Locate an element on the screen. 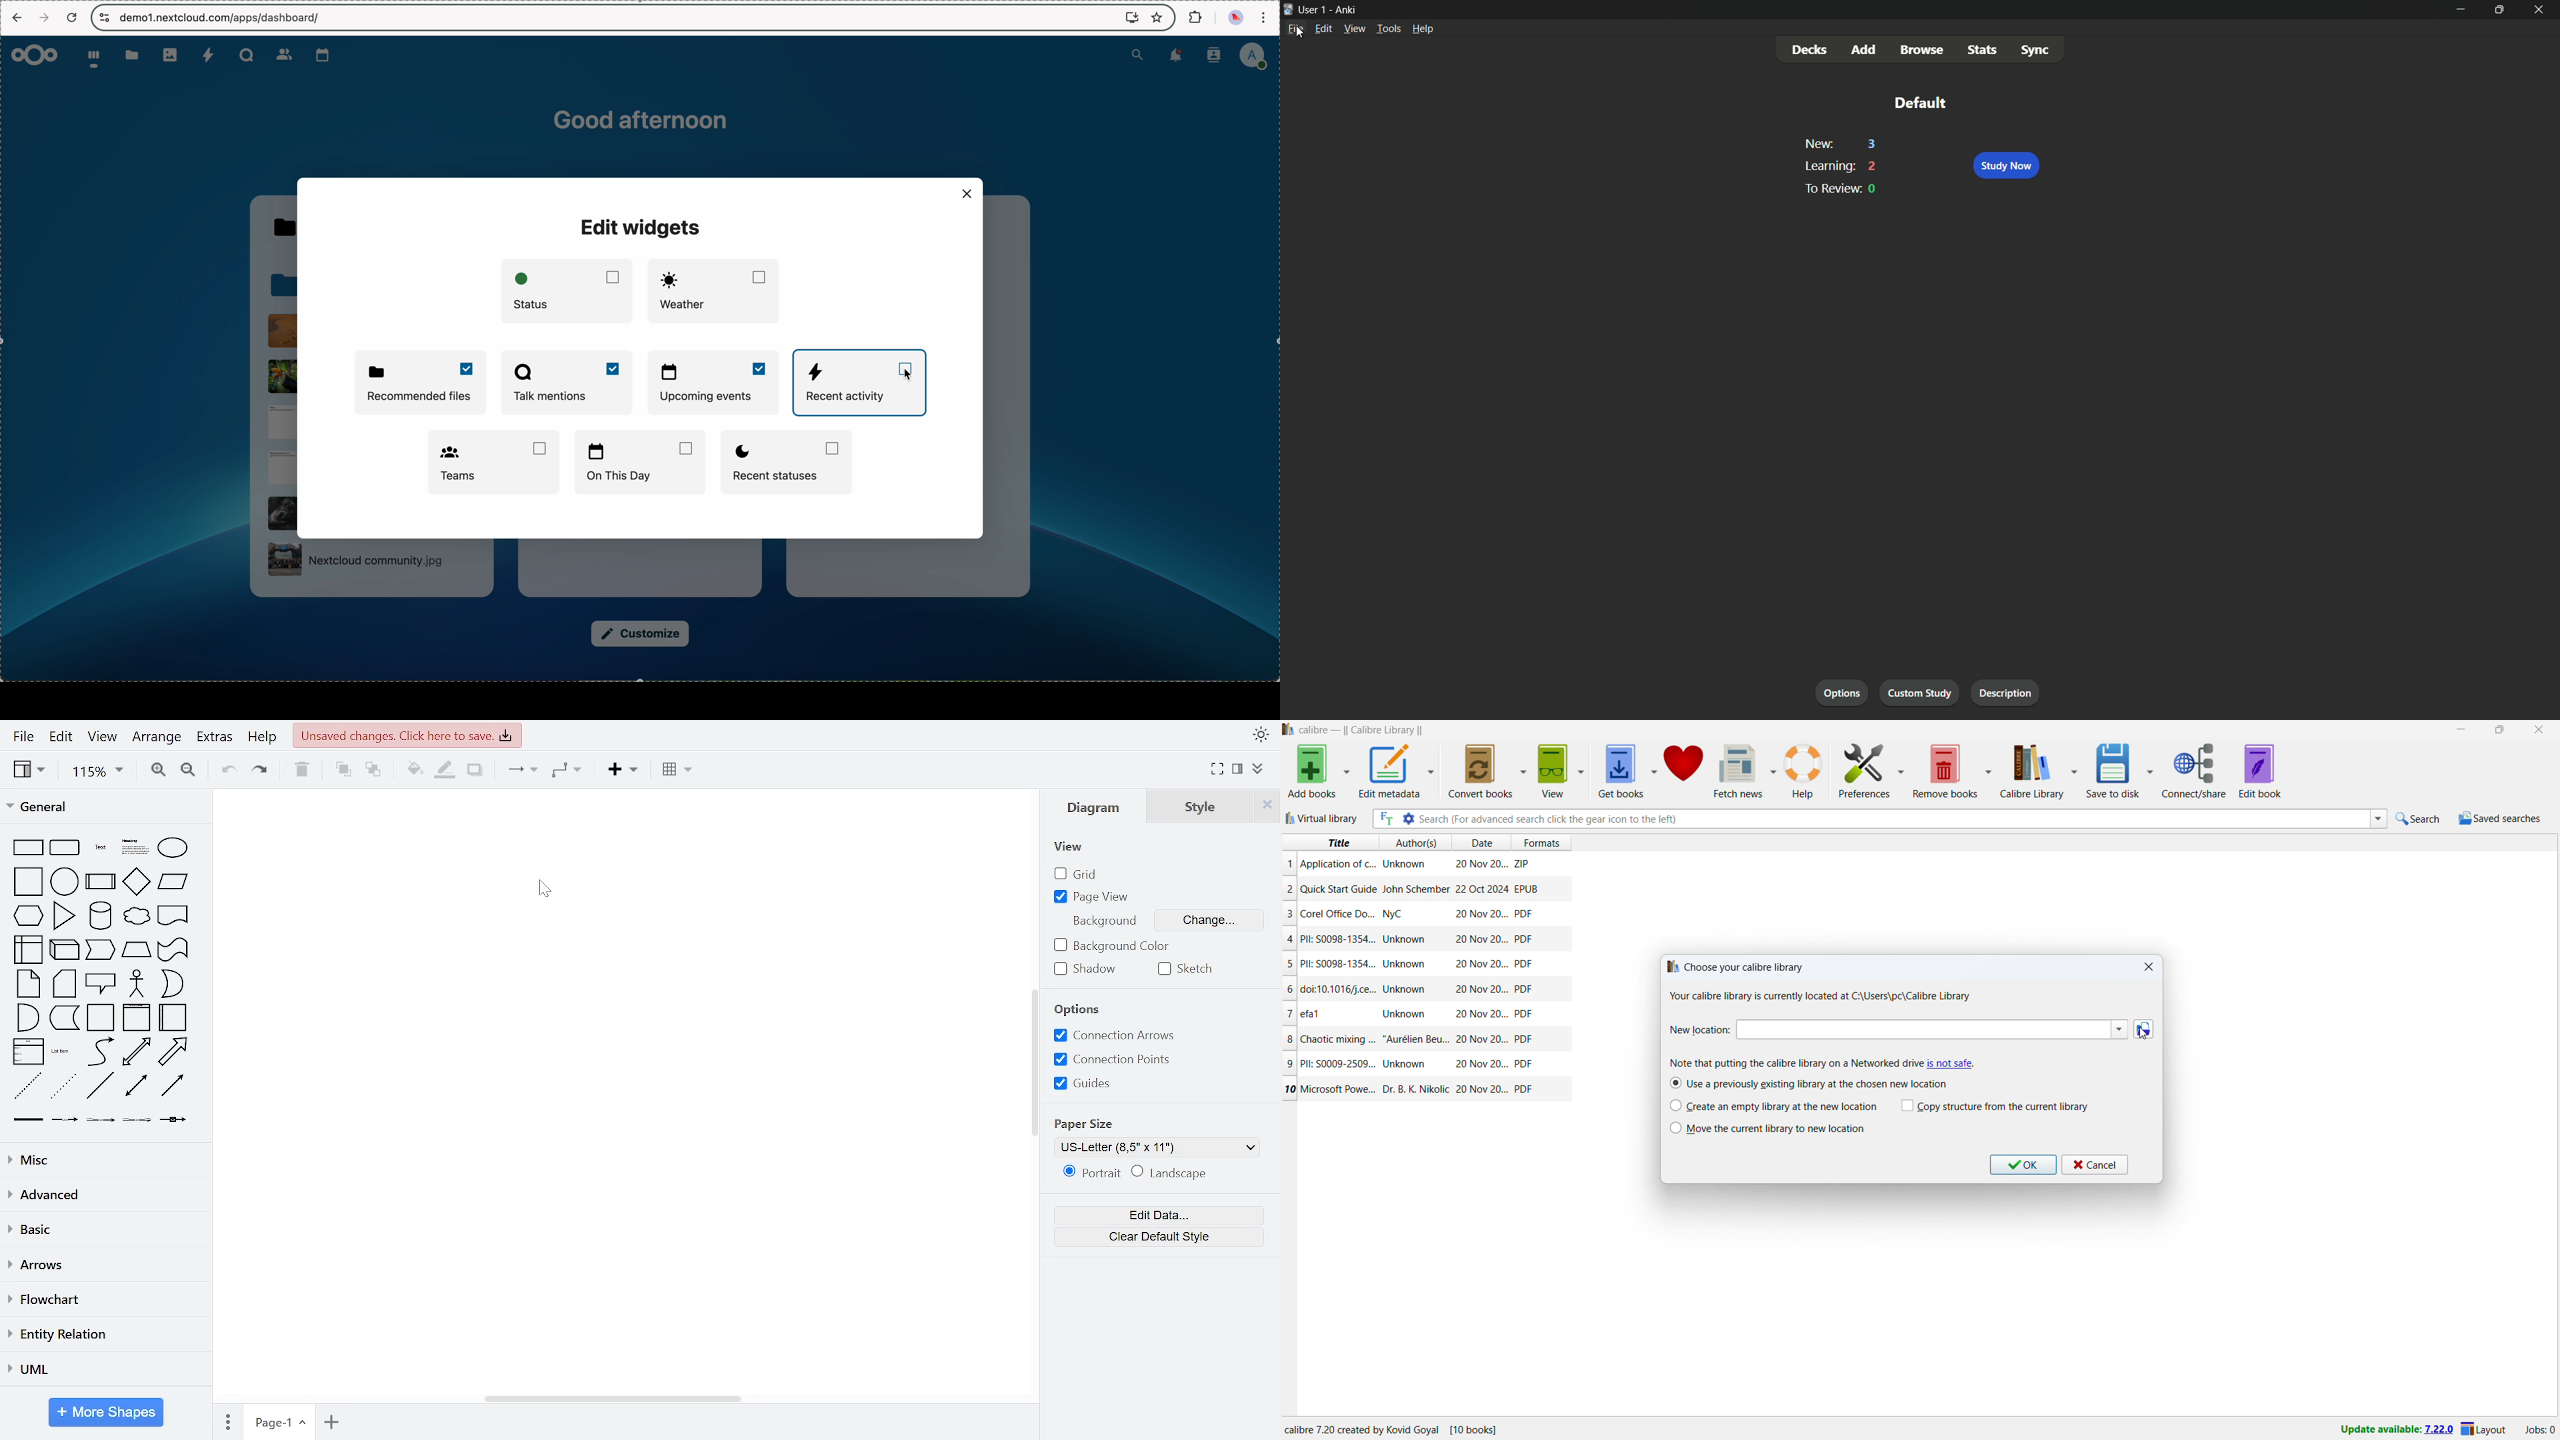  grid is located at coordinates (1072, 875).